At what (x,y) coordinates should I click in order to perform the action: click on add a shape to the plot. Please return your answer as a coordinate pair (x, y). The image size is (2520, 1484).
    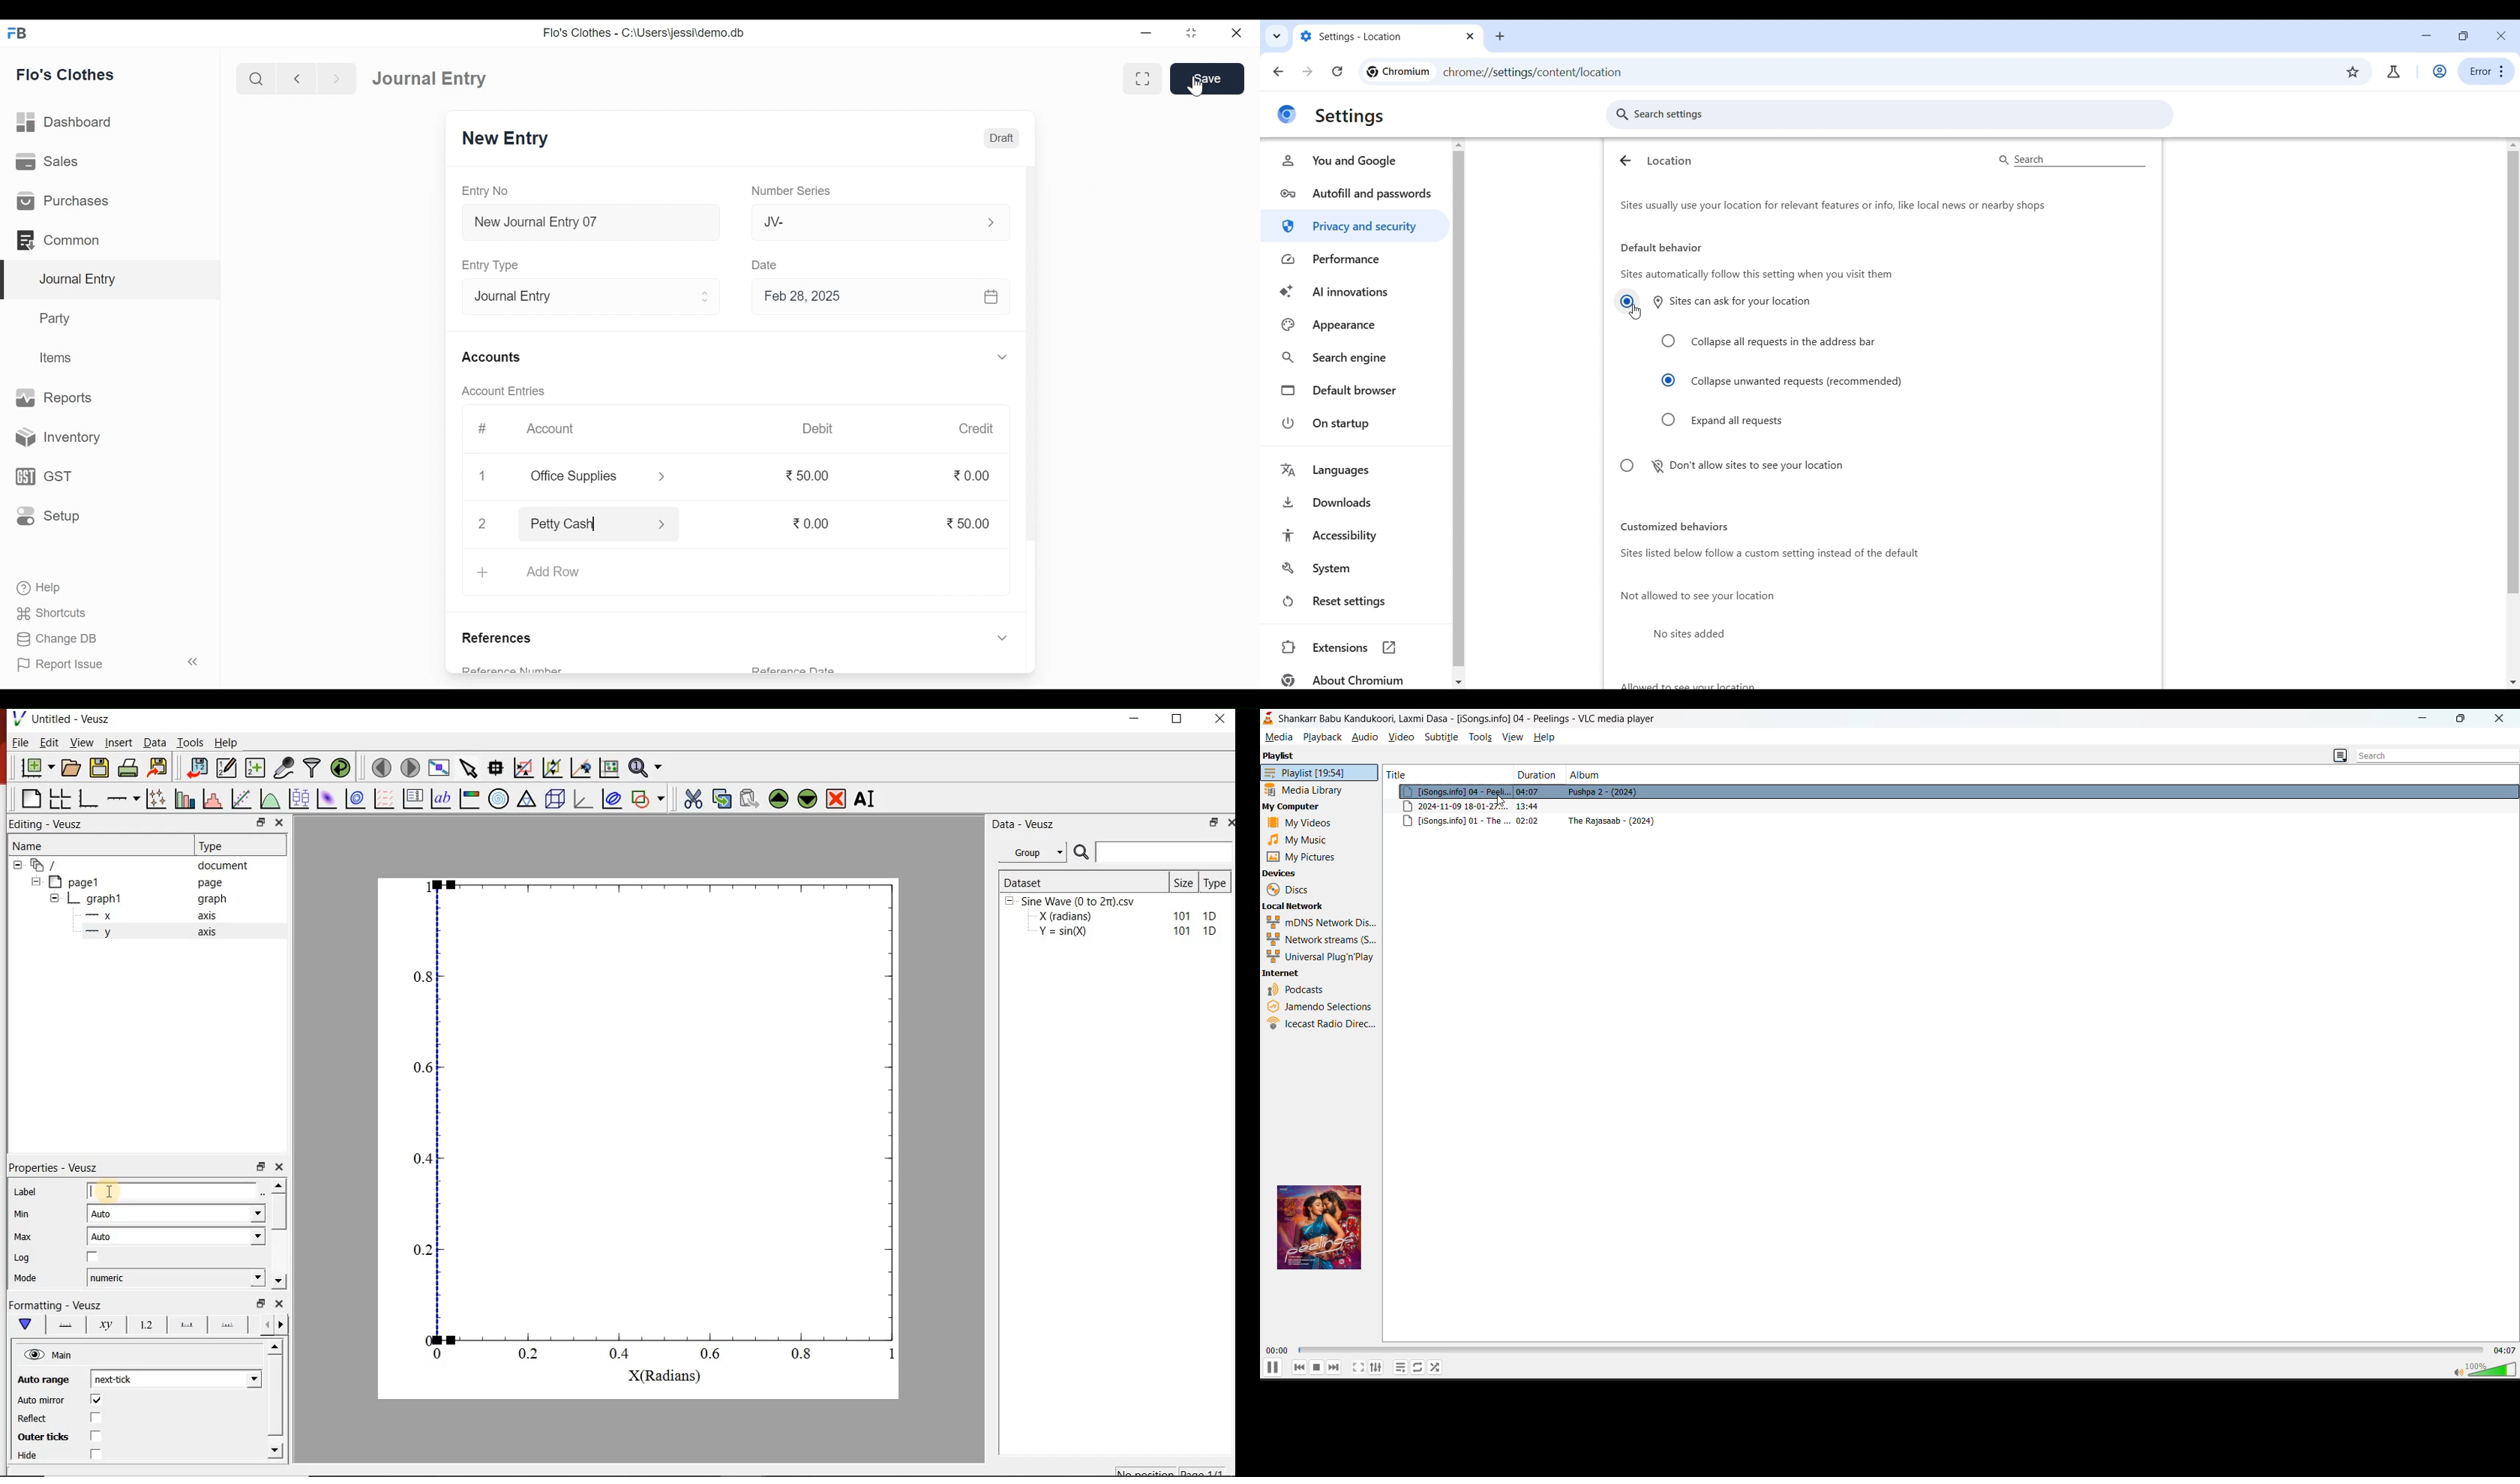
    Looking at the image, I should click on (651, 798).